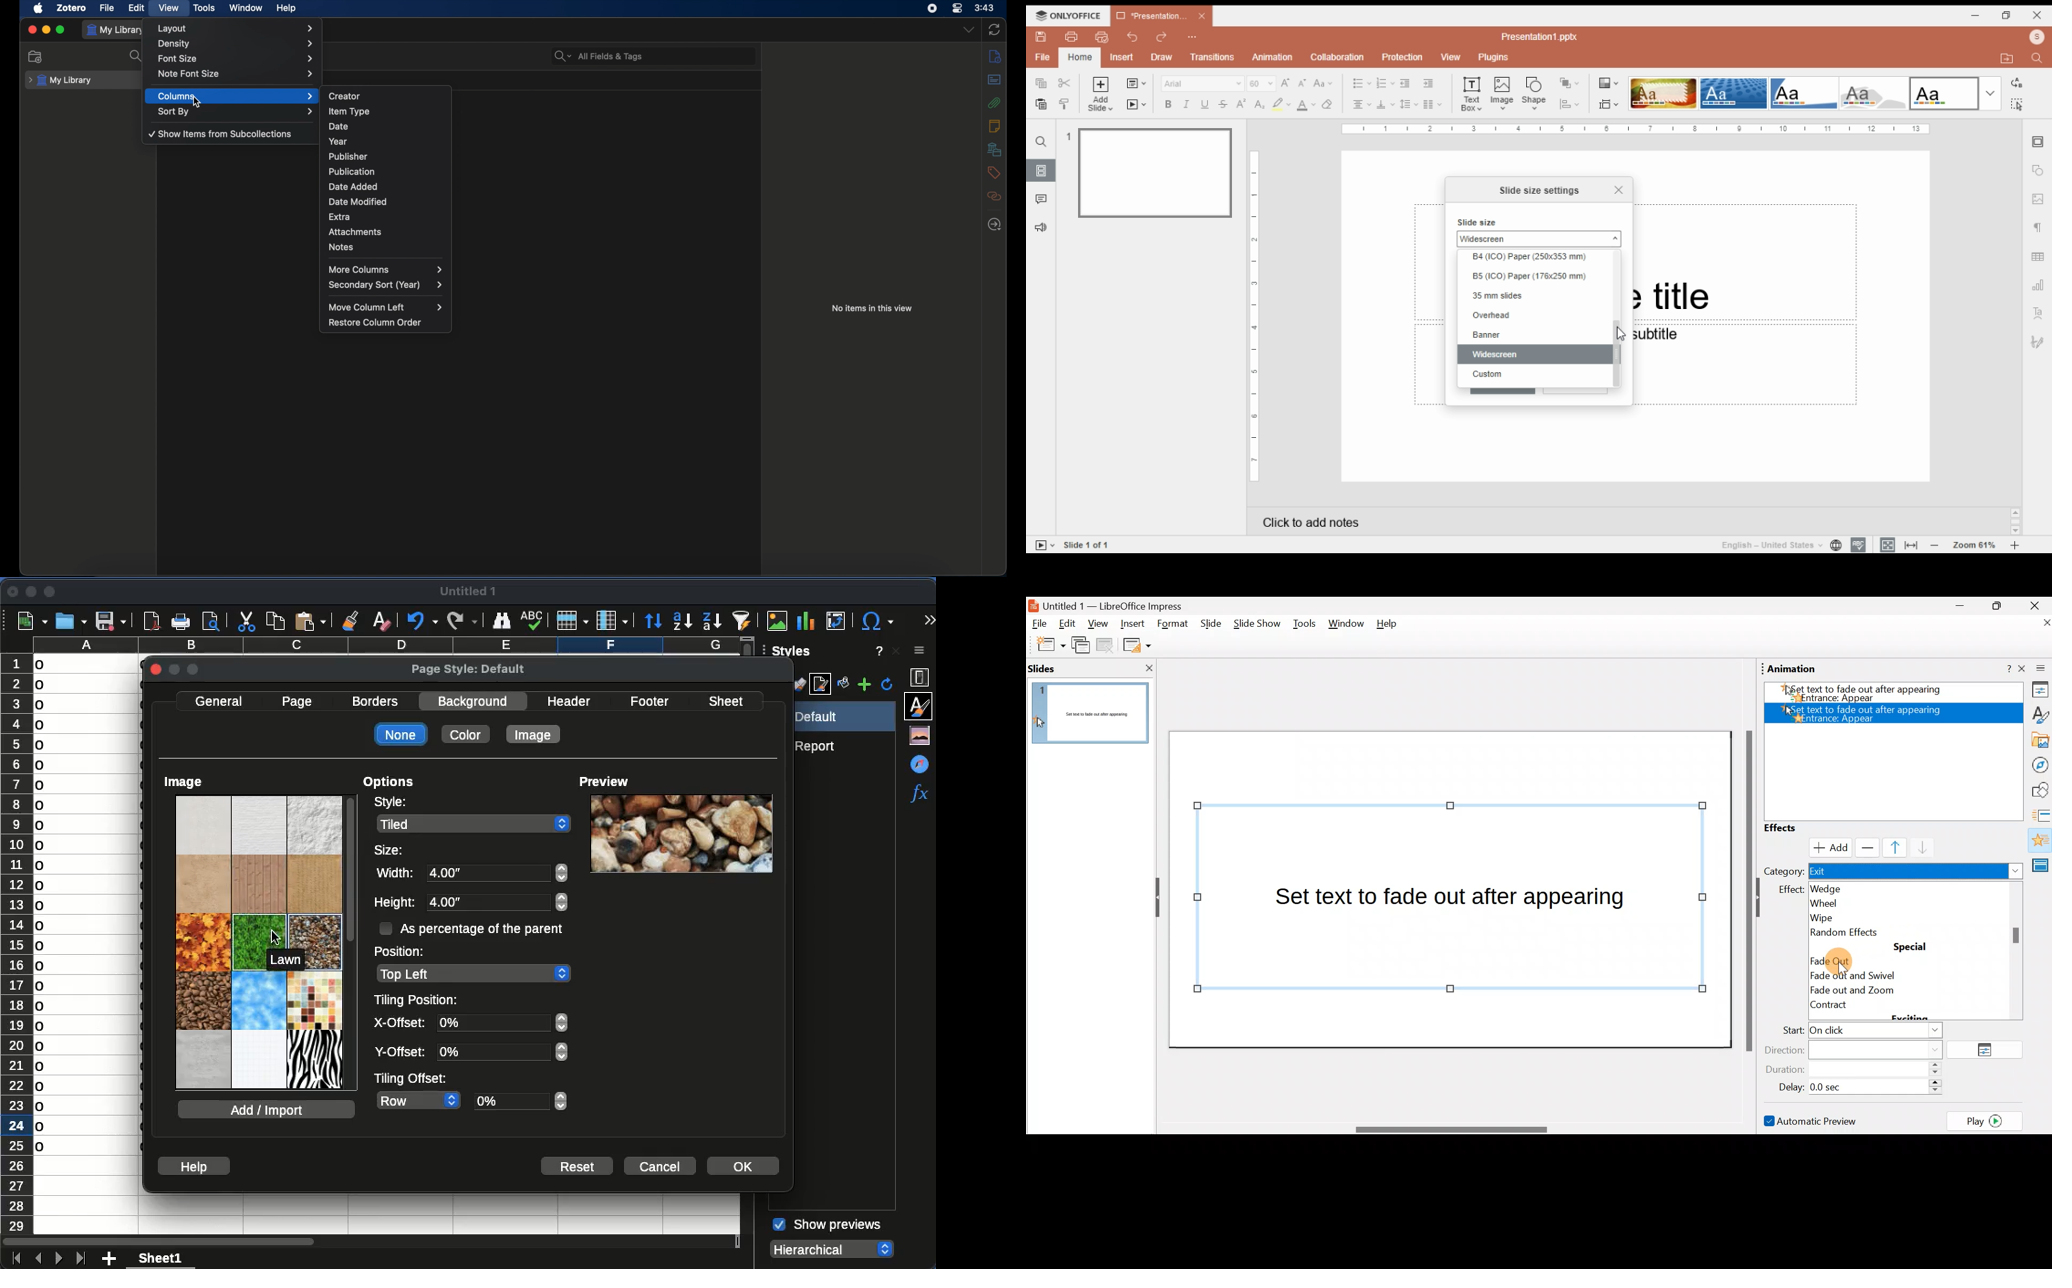  Describe the element at coordinates (235, 58) in the screenshot. I see `font size` at that location.